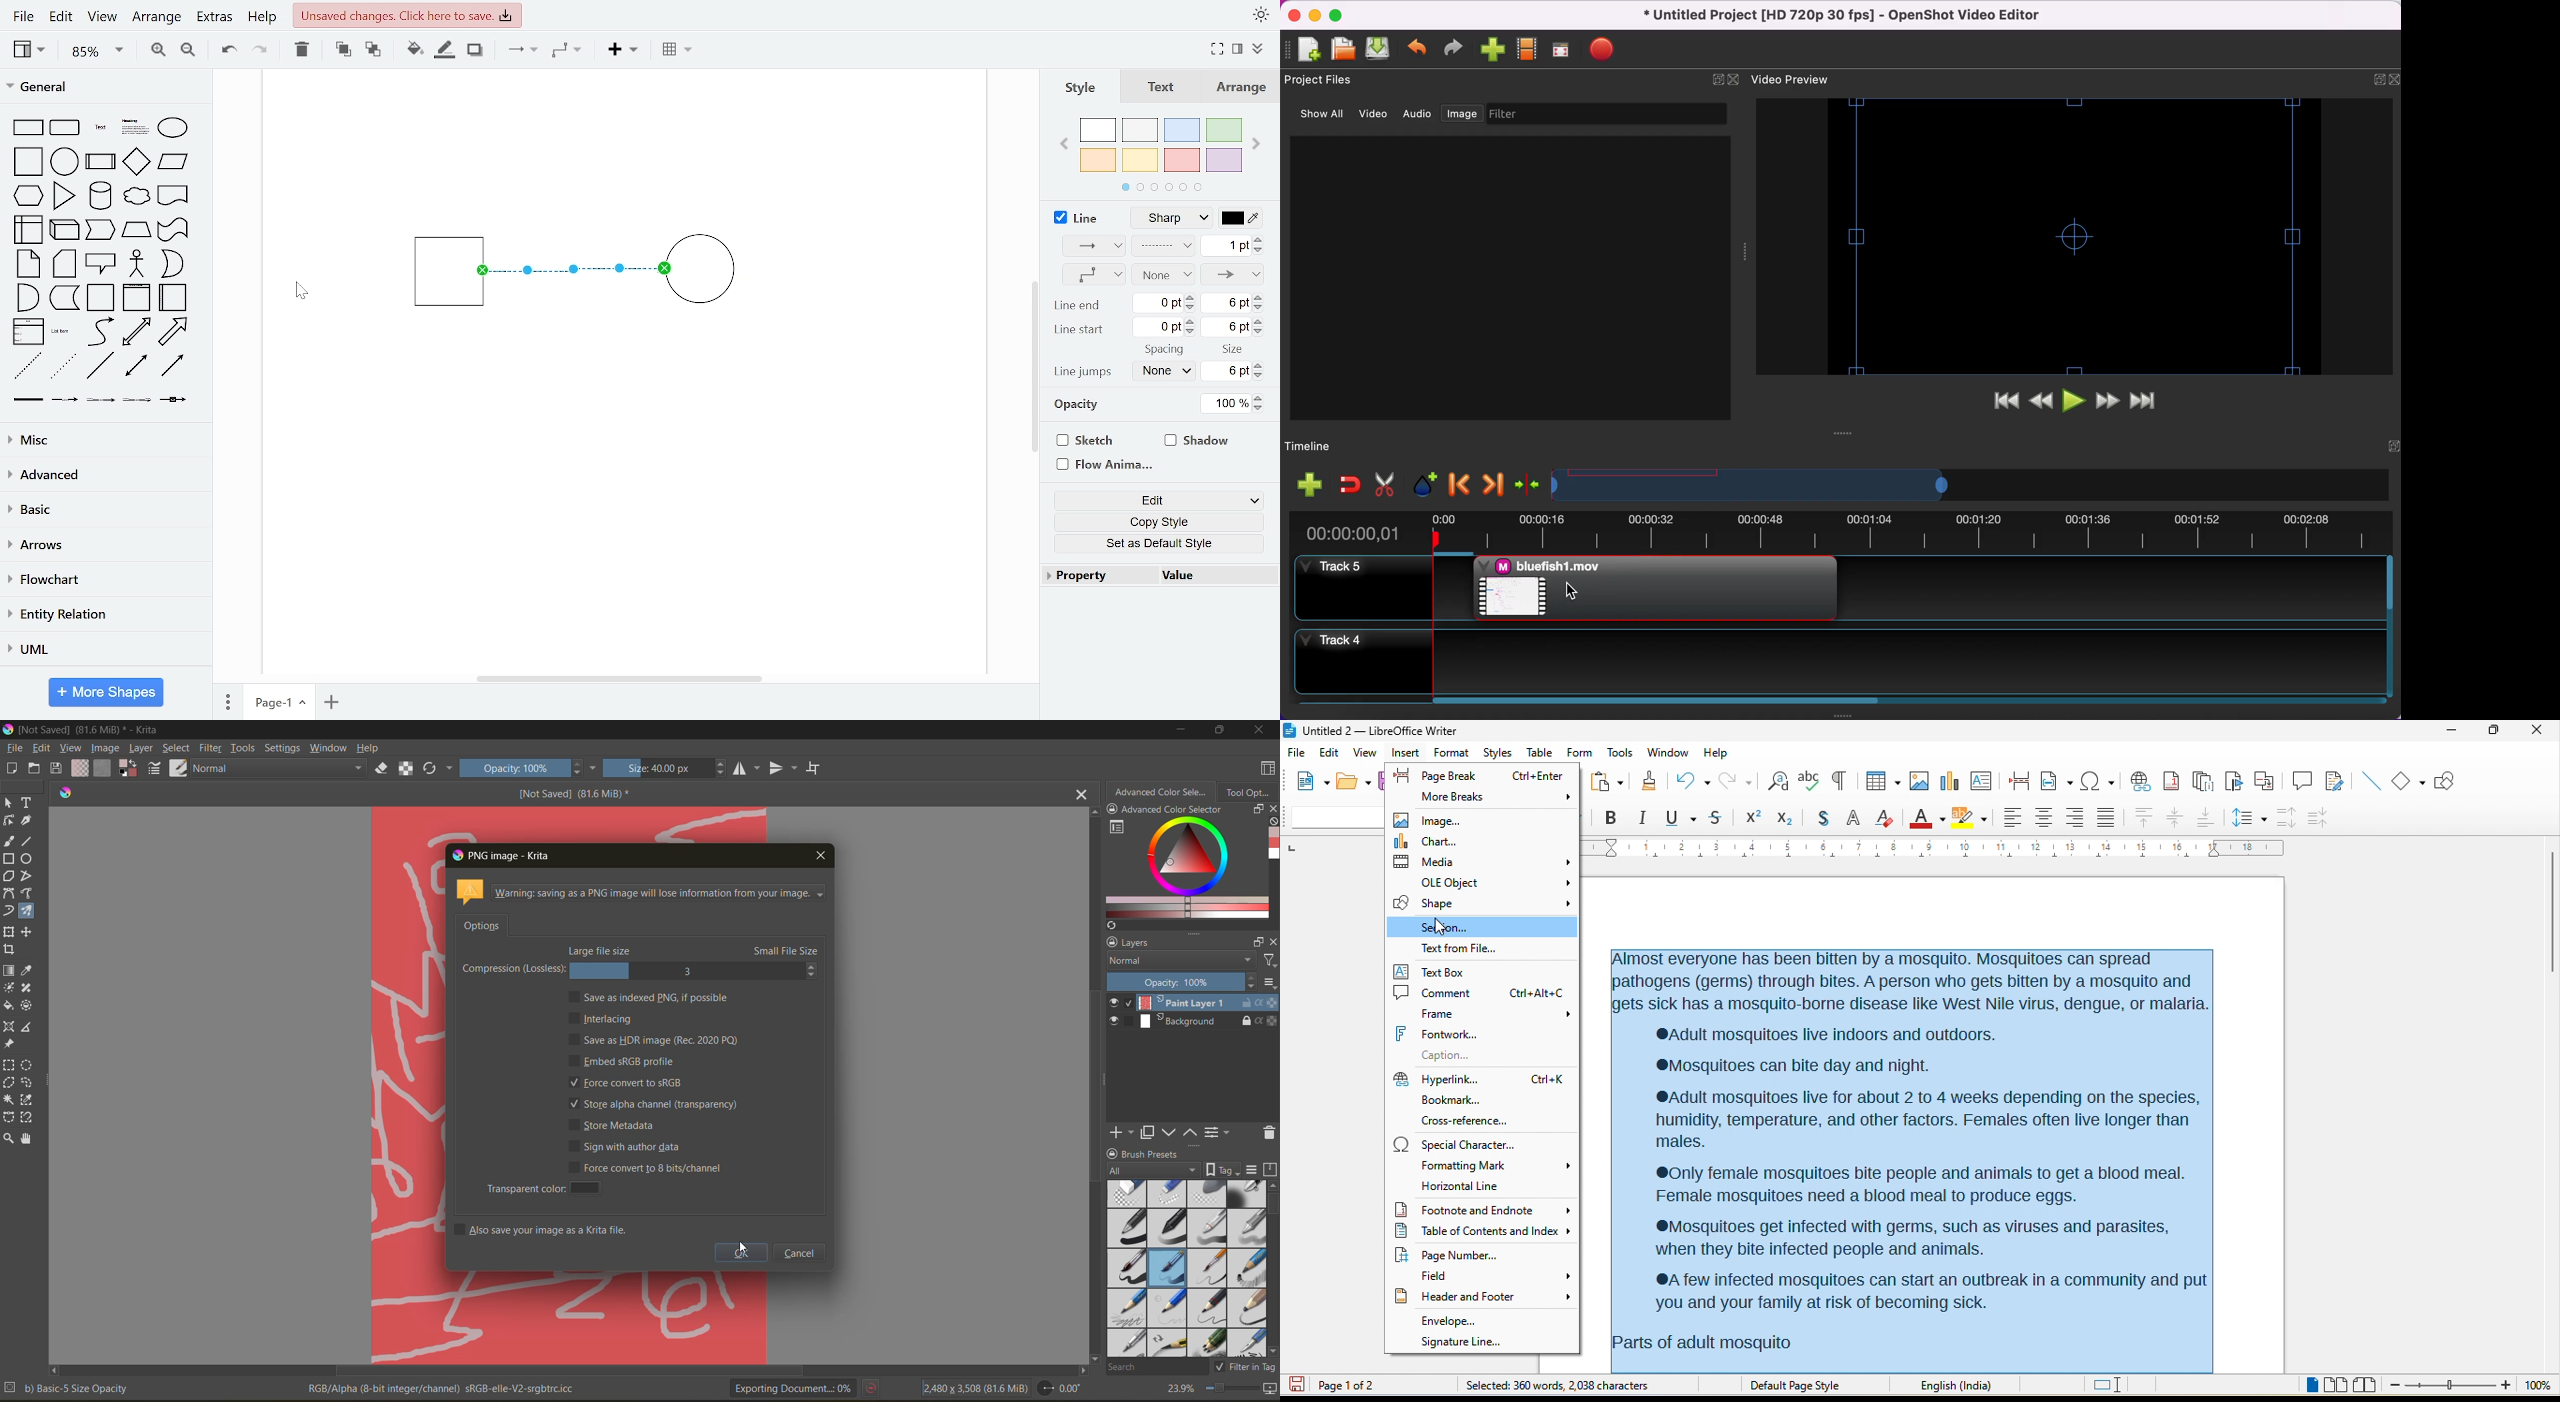 The width and height of the screenshot is (2576, 1428). Describe the element at coordinates (522, 51) in the screenshot. I see `connector` at that location.